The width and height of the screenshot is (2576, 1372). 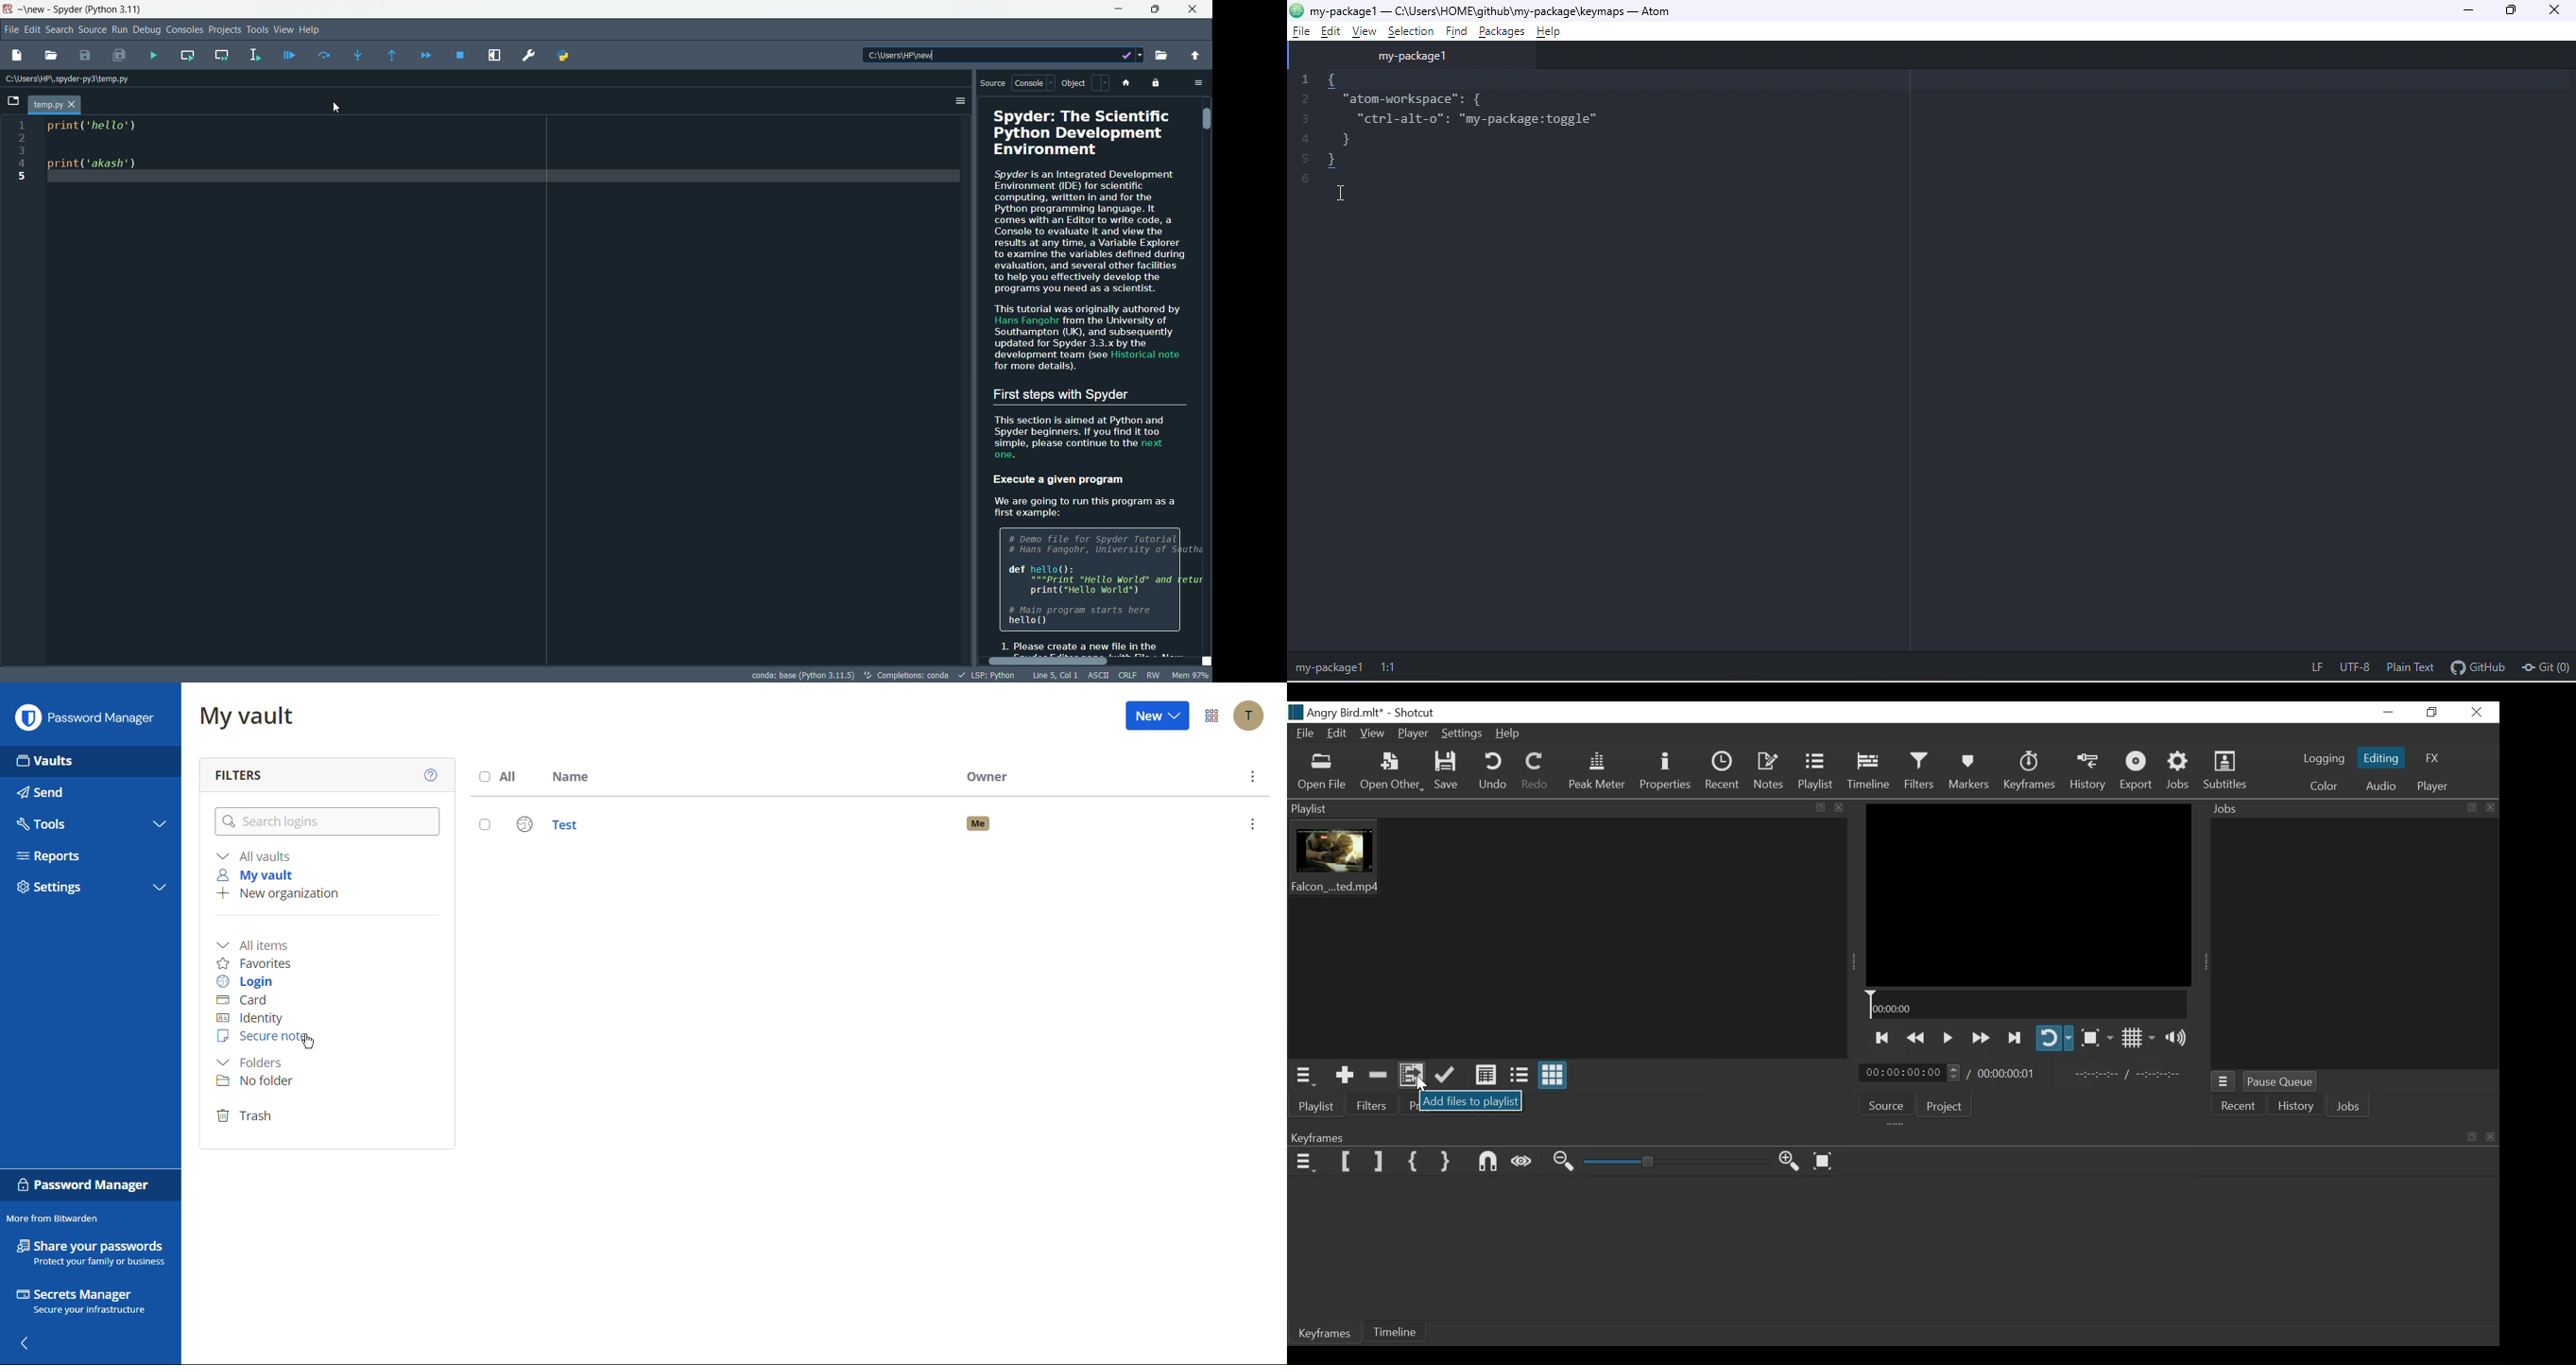 What do you see at coordinates (2032, 895) in the screenshot?
I see `Media Viewer` at bounding box center [2032, 895].